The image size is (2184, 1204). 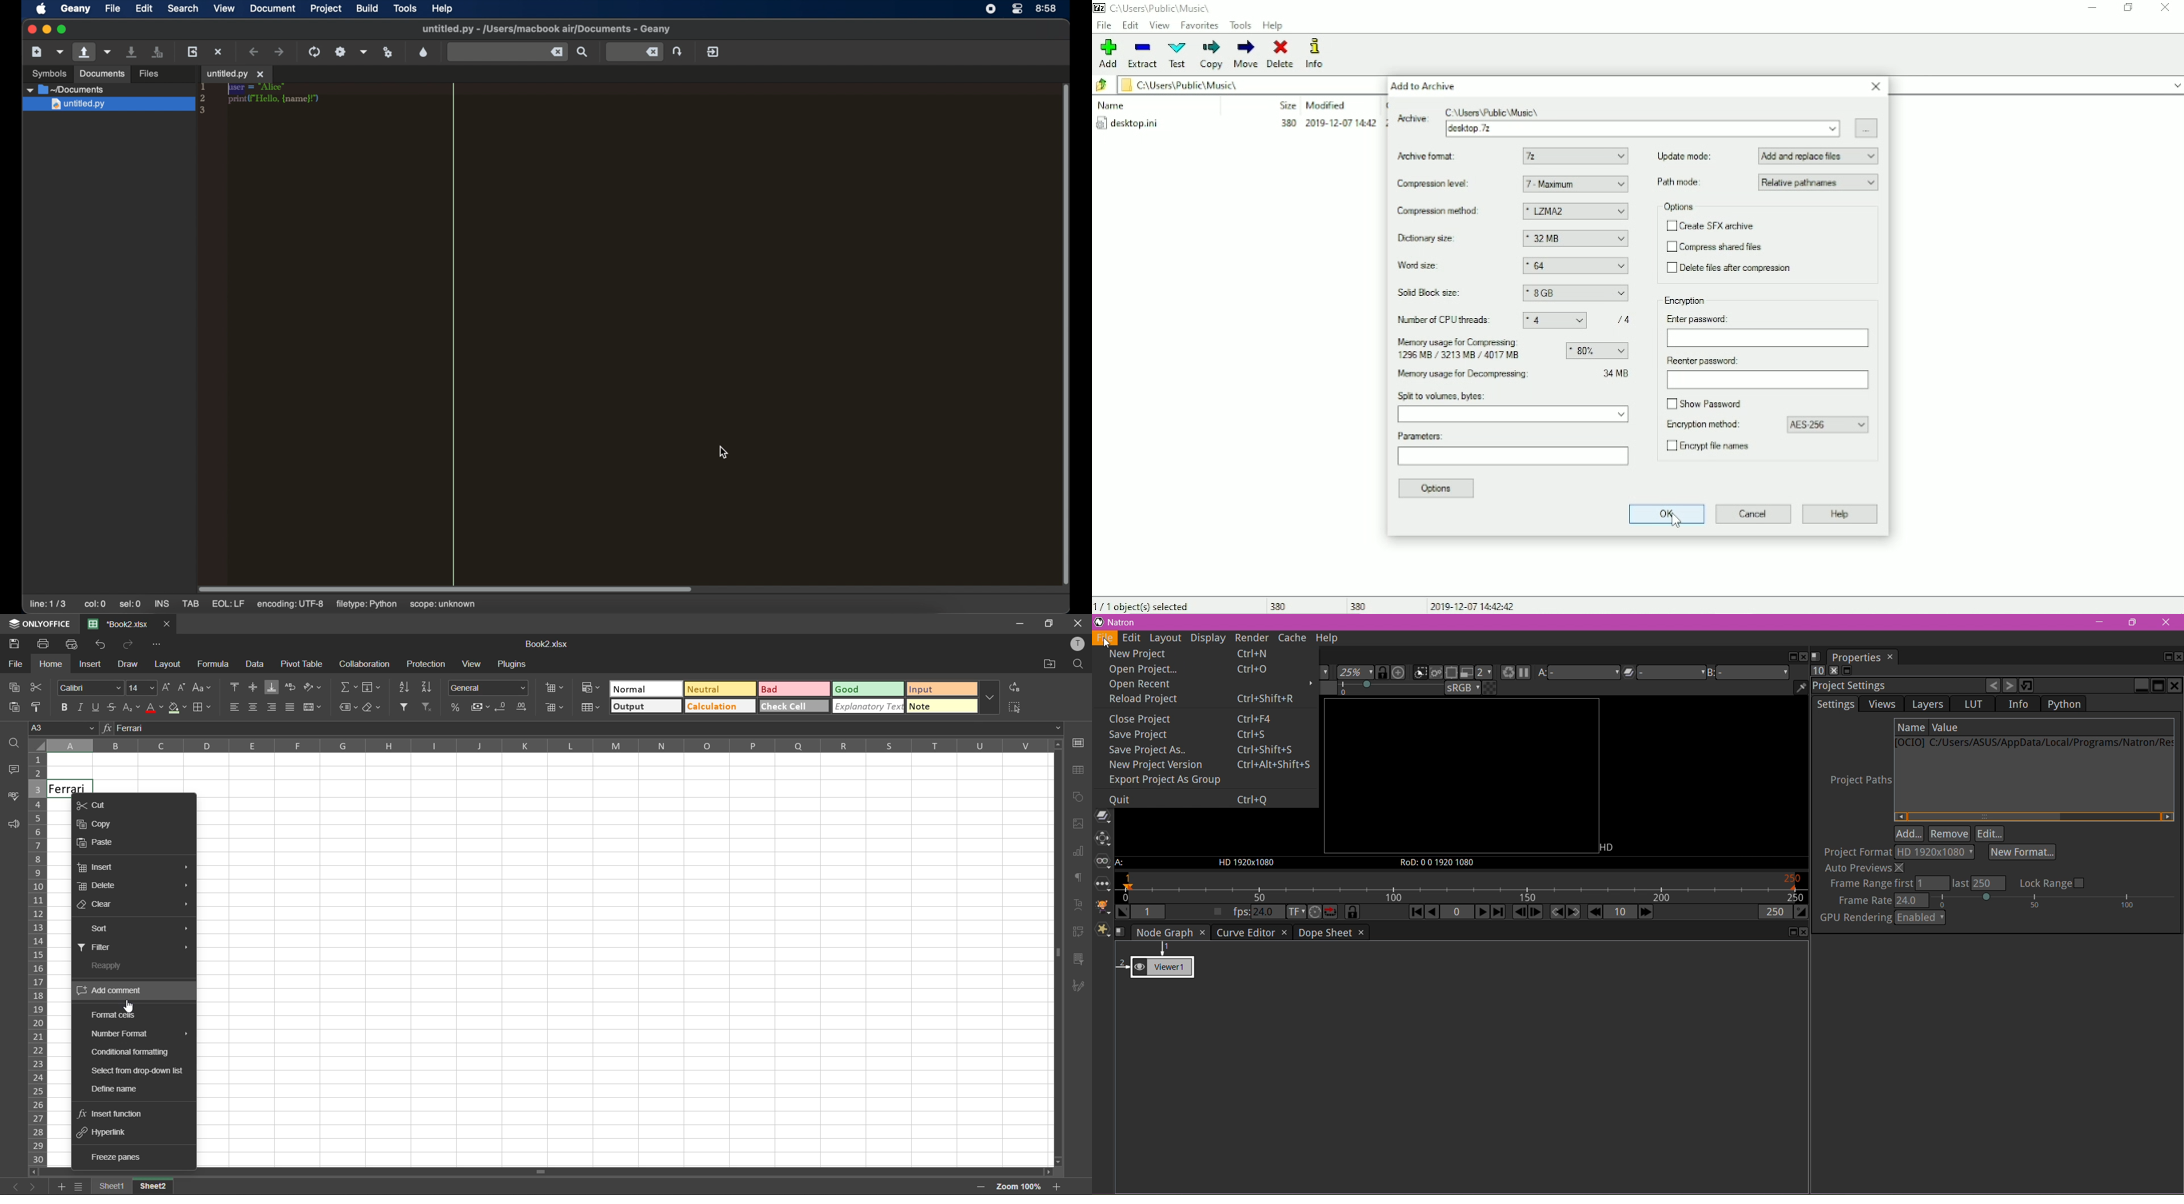 I want to click on align bottom, so click(x=268, y=687).